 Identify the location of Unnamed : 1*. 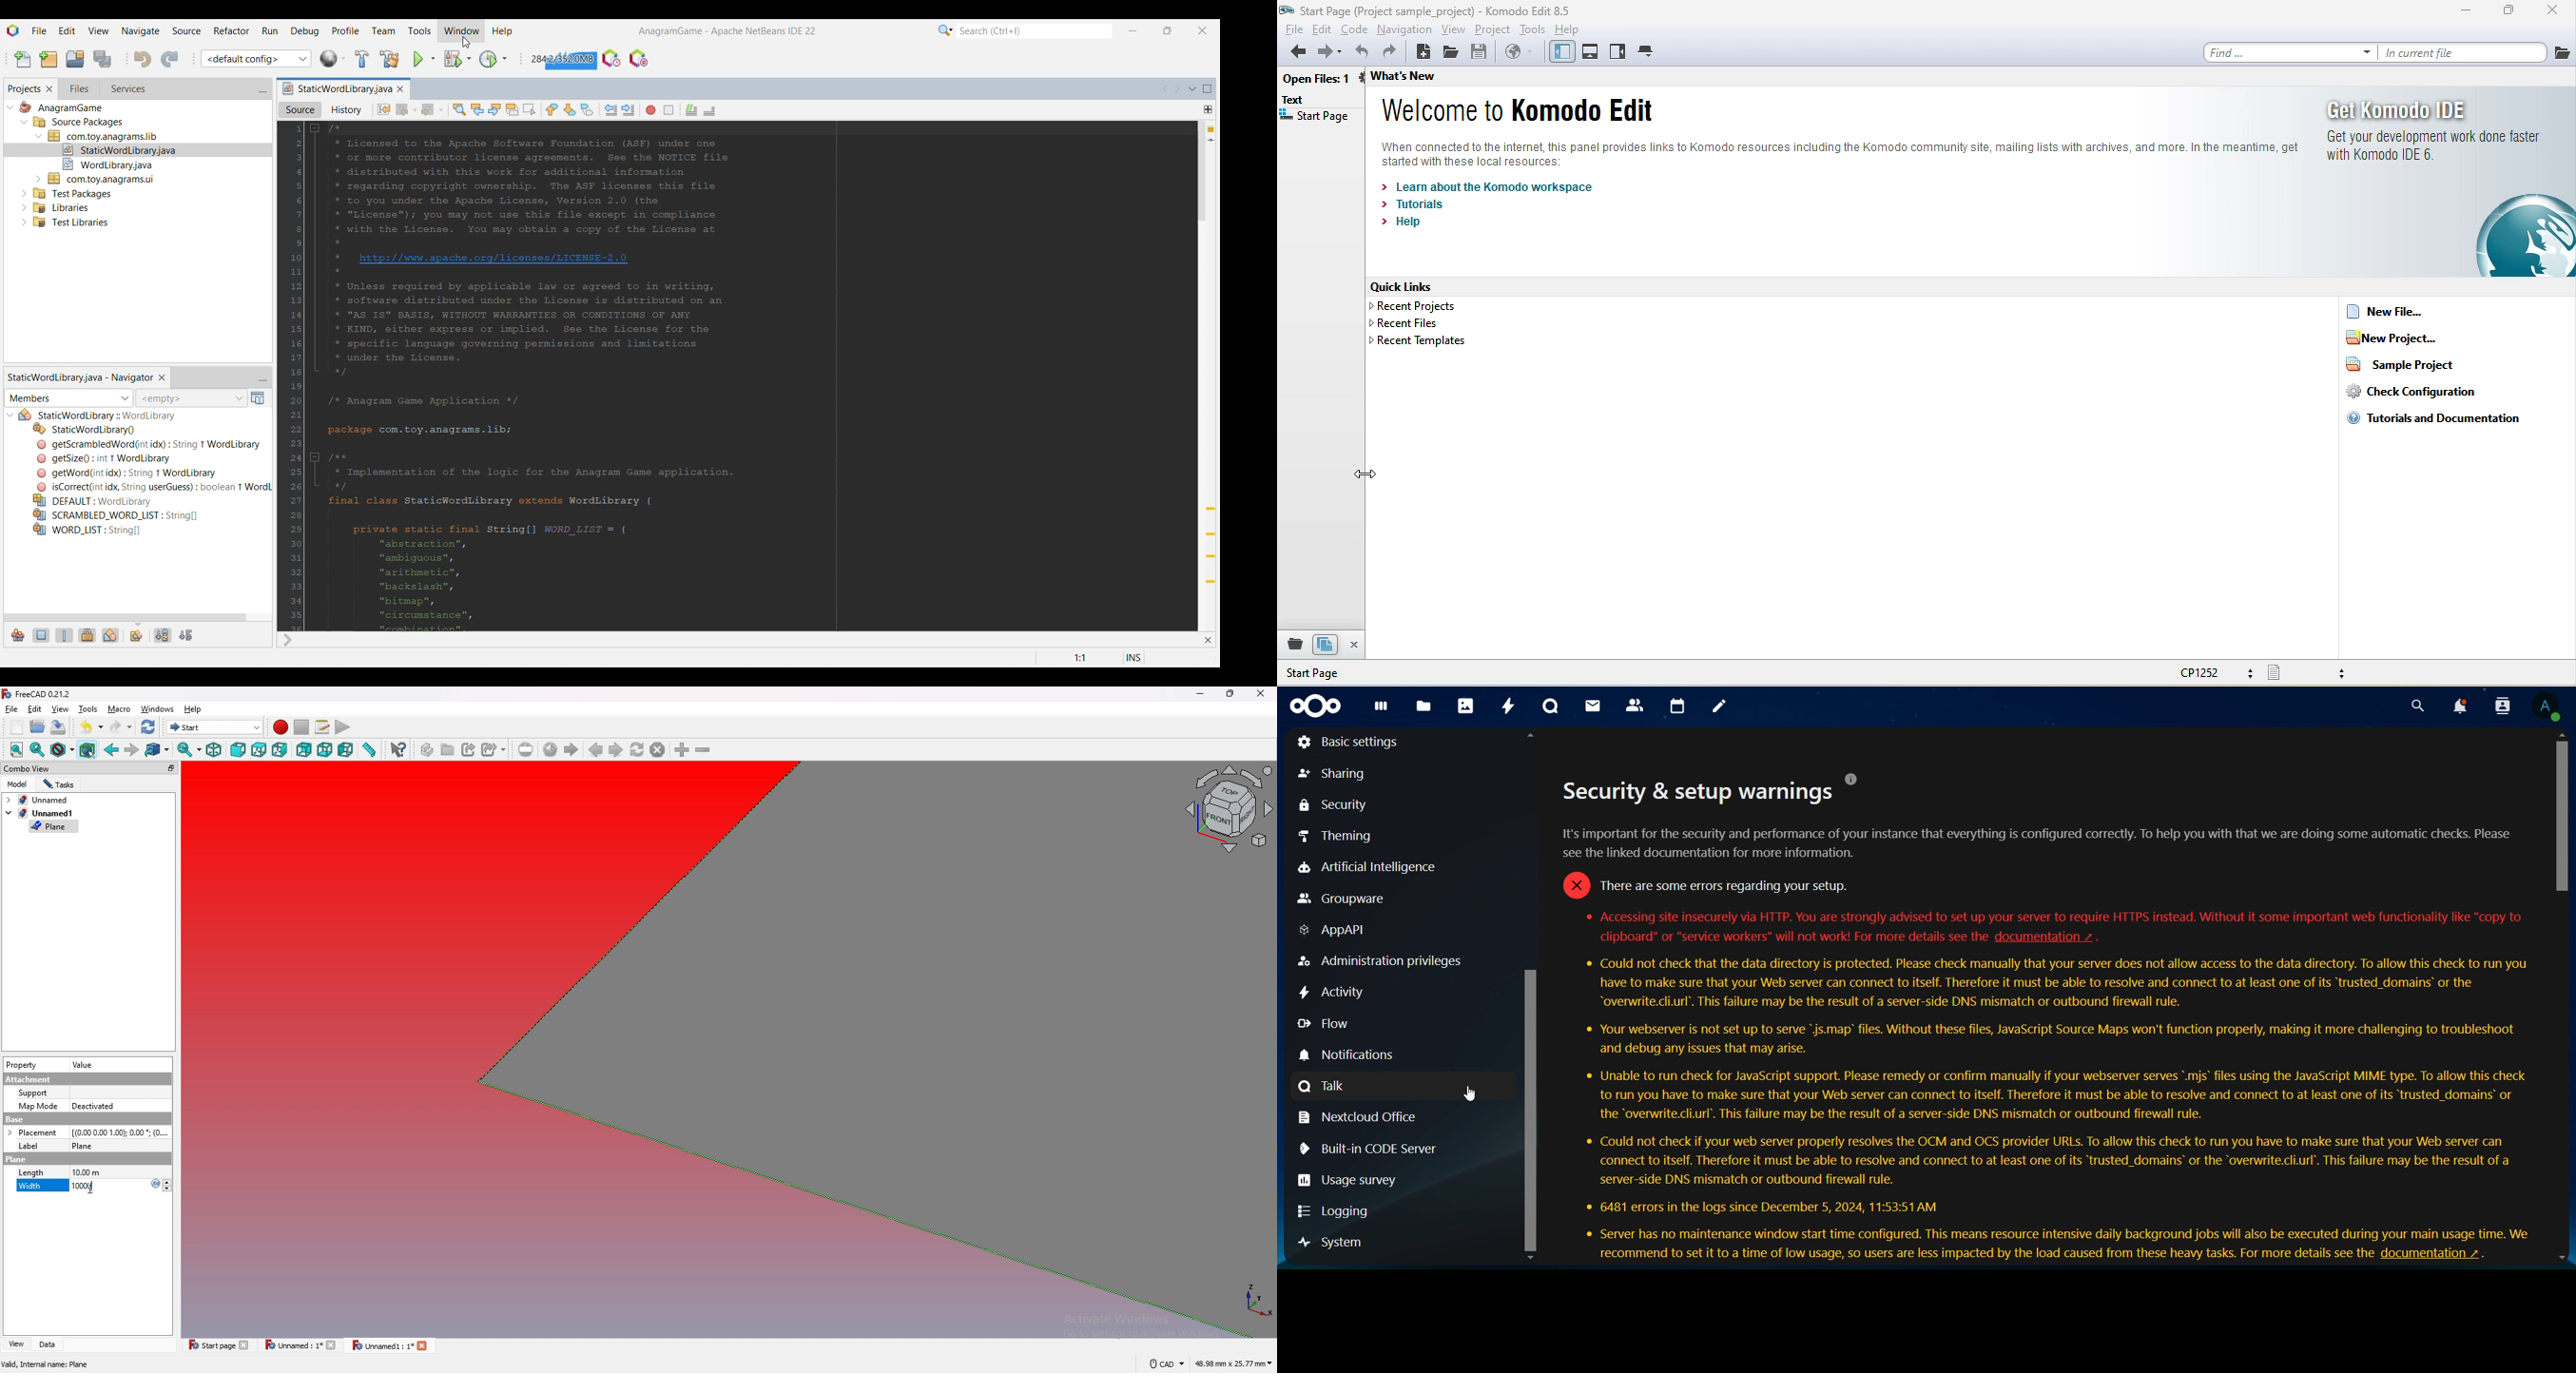
(301, 1345).